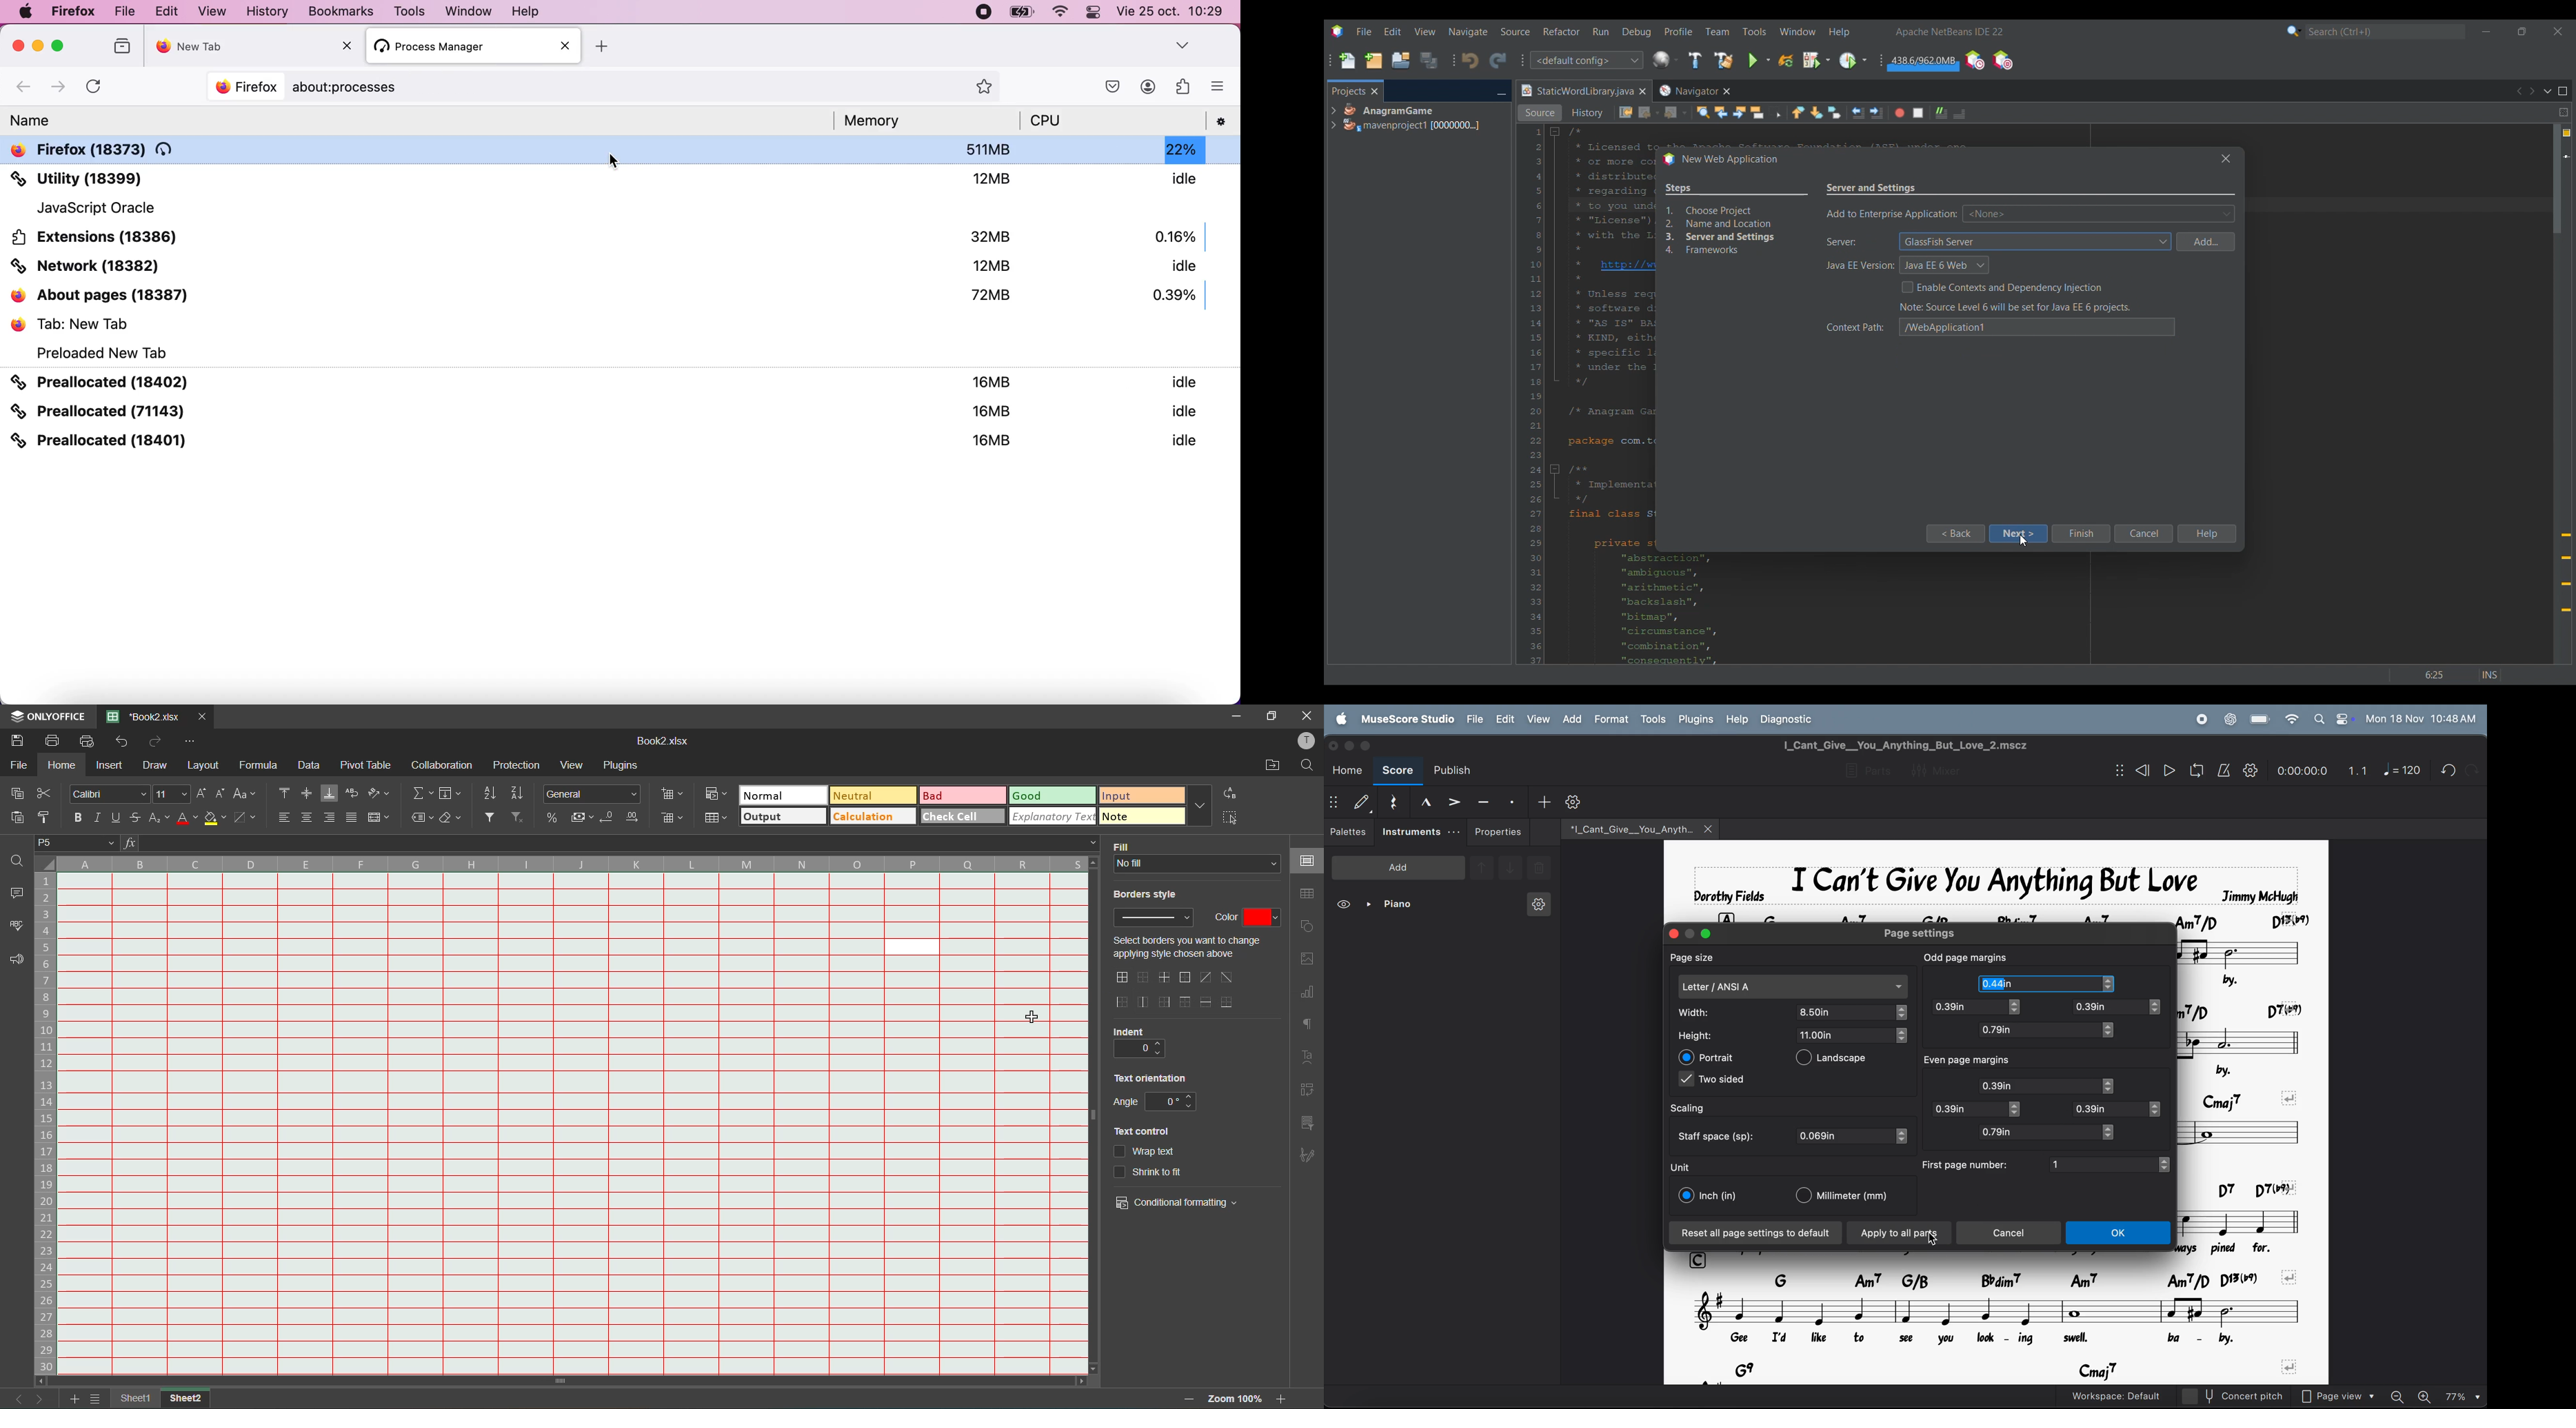 This screenshot has width=2576, height=1428. Describe the element at coordinates (1840, 1060) in the screenshot. I see `lanscape` at that location.